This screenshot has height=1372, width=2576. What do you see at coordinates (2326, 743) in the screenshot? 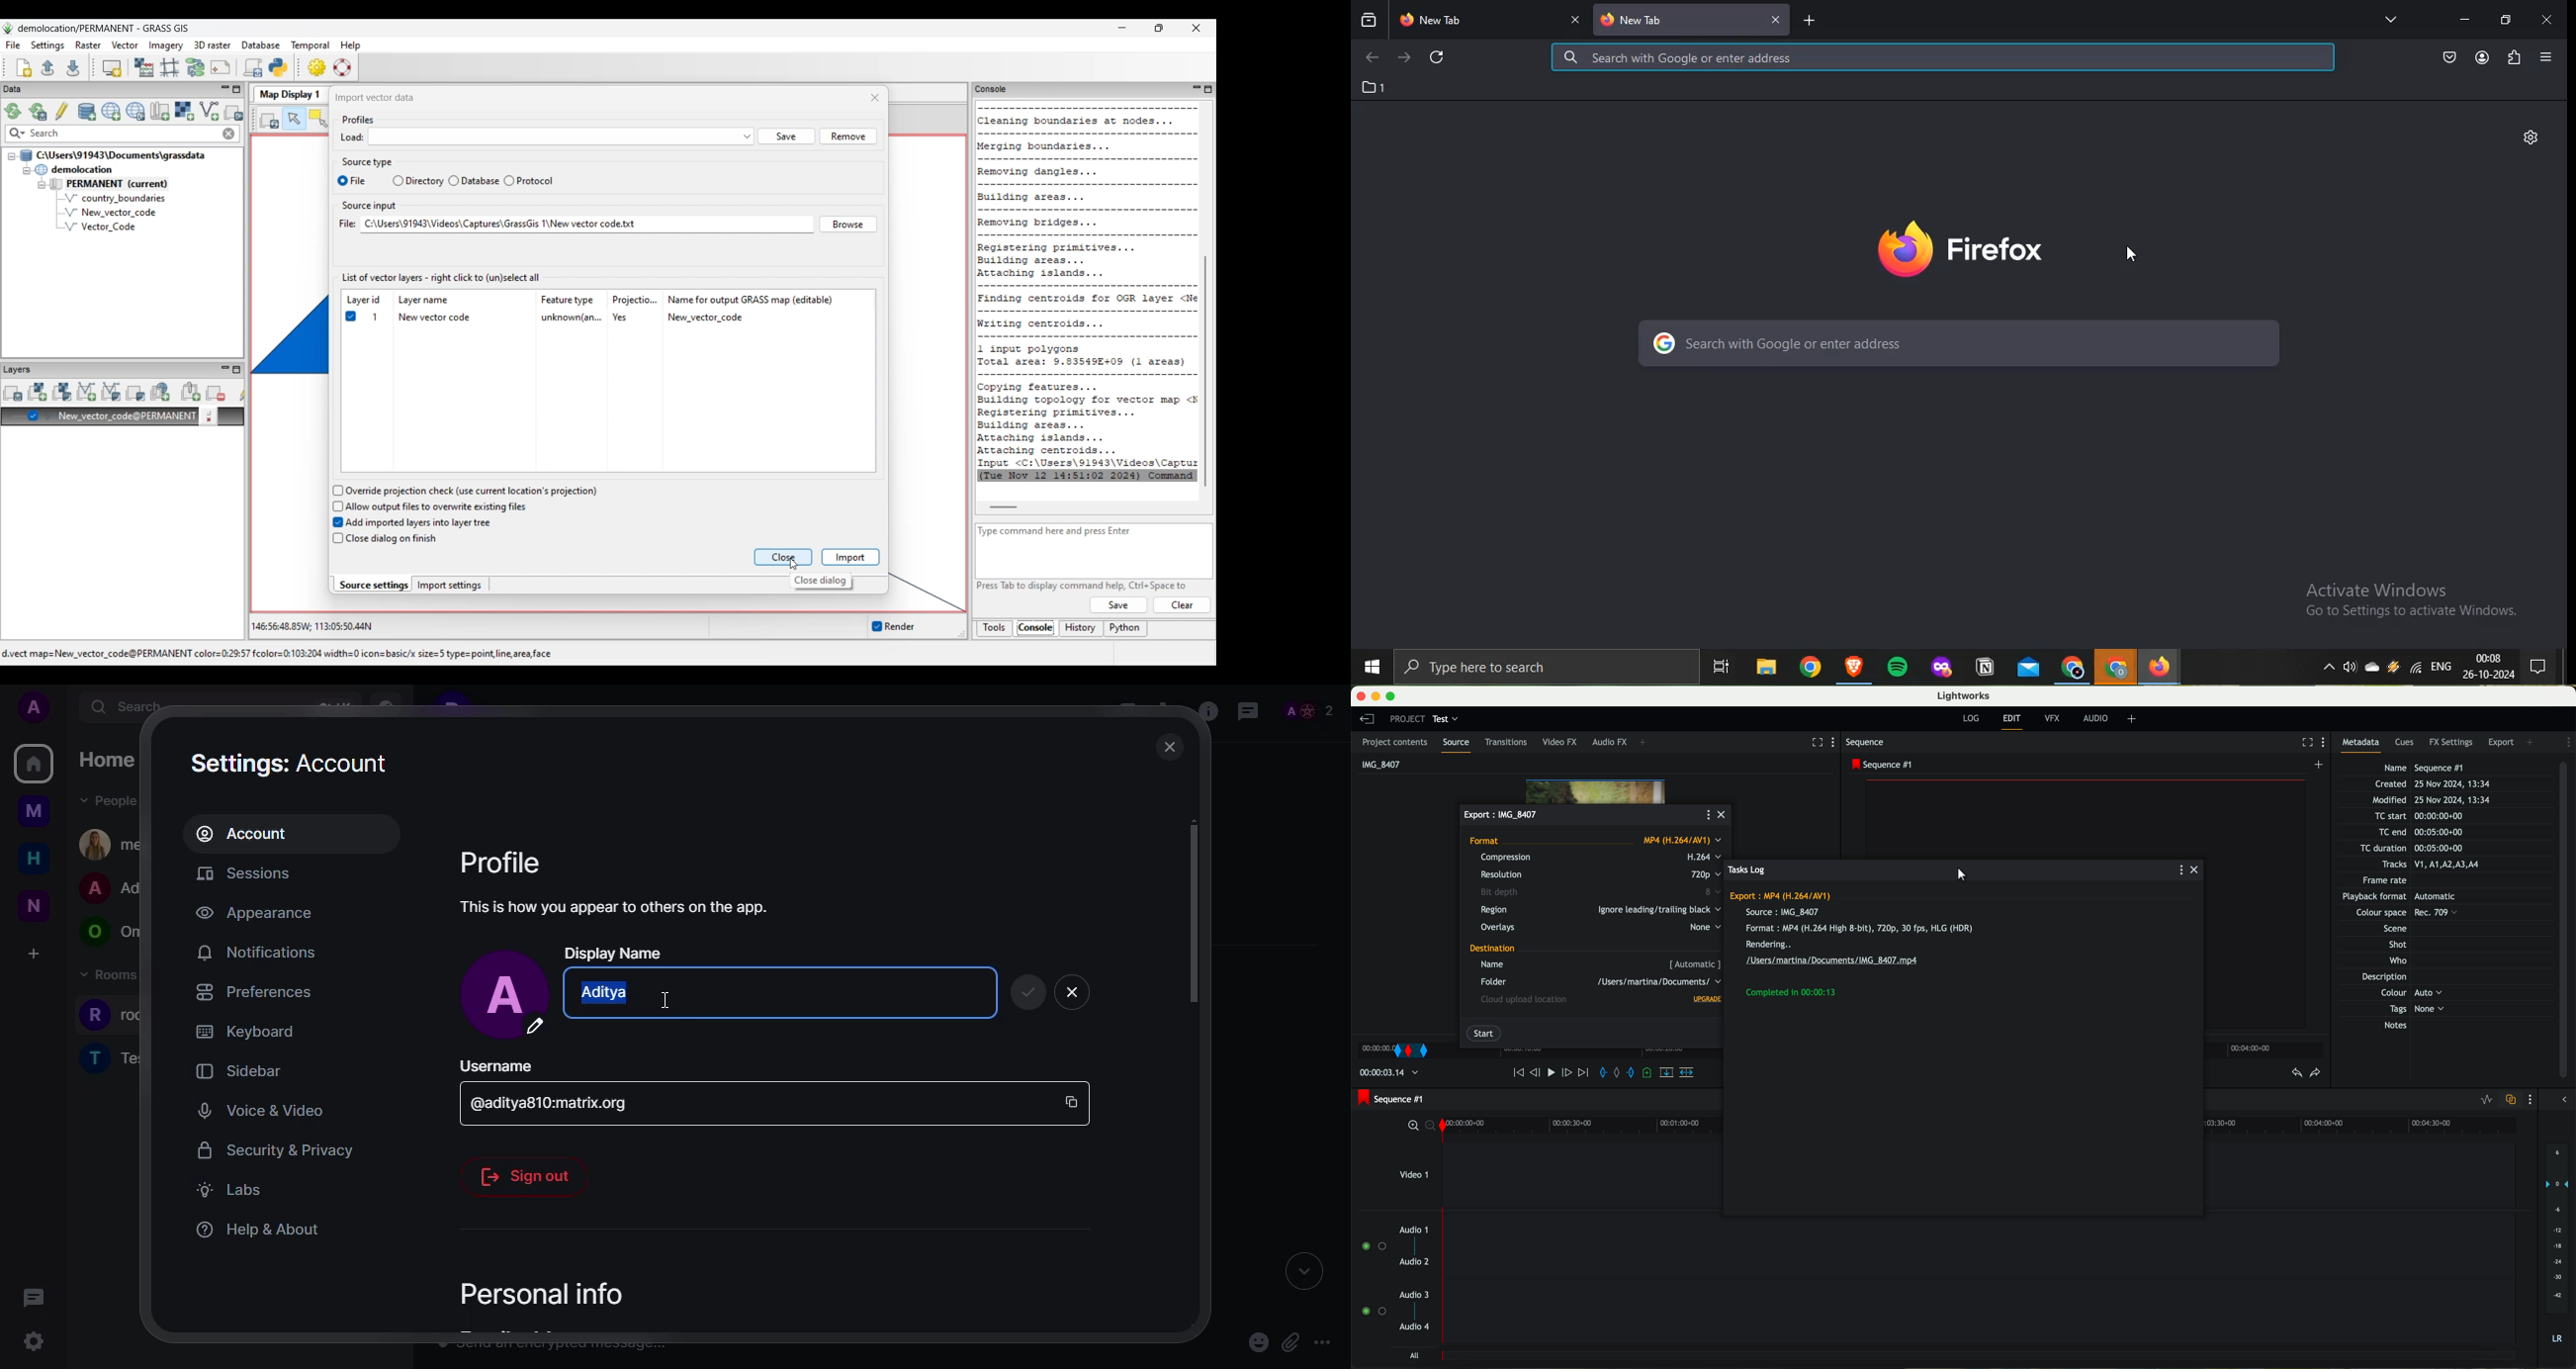
I see `show settings menu` at bounding box center [2326, 743].